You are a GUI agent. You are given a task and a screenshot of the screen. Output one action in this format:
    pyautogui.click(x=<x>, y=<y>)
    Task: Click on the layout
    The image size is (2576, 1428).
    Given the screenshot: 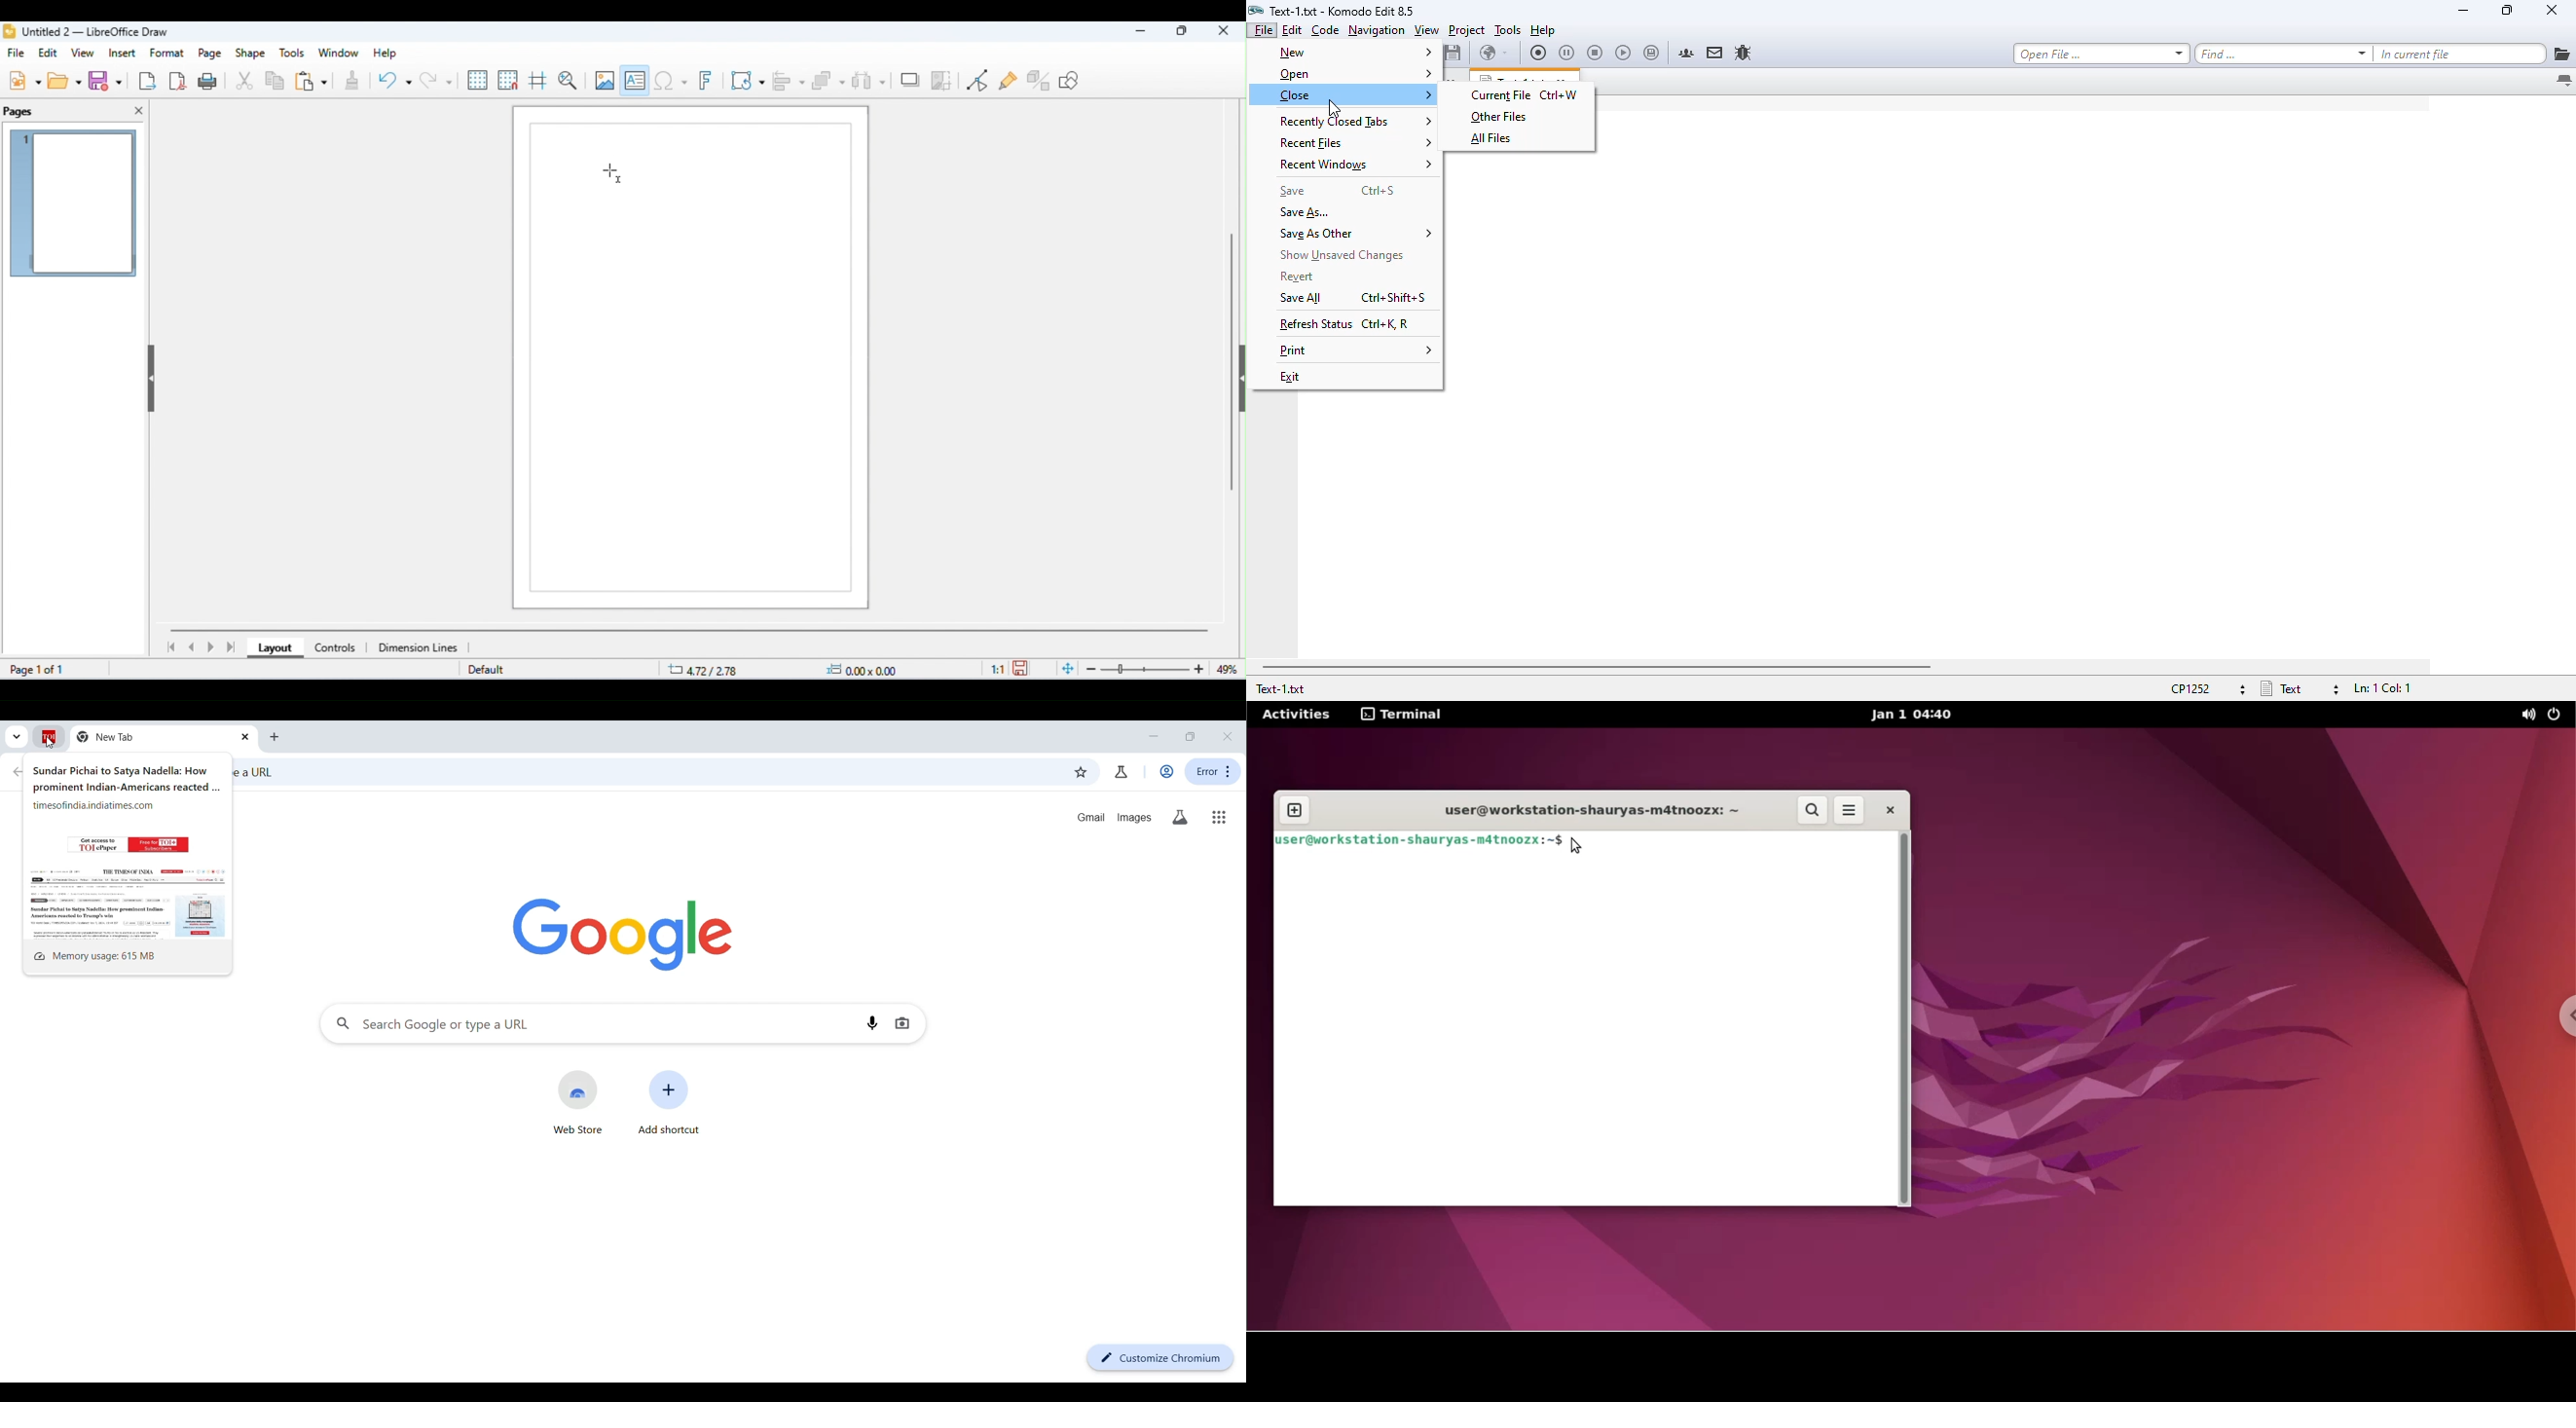 What is the action you would take?
    pyautogui.click(x=272, y=649)
    